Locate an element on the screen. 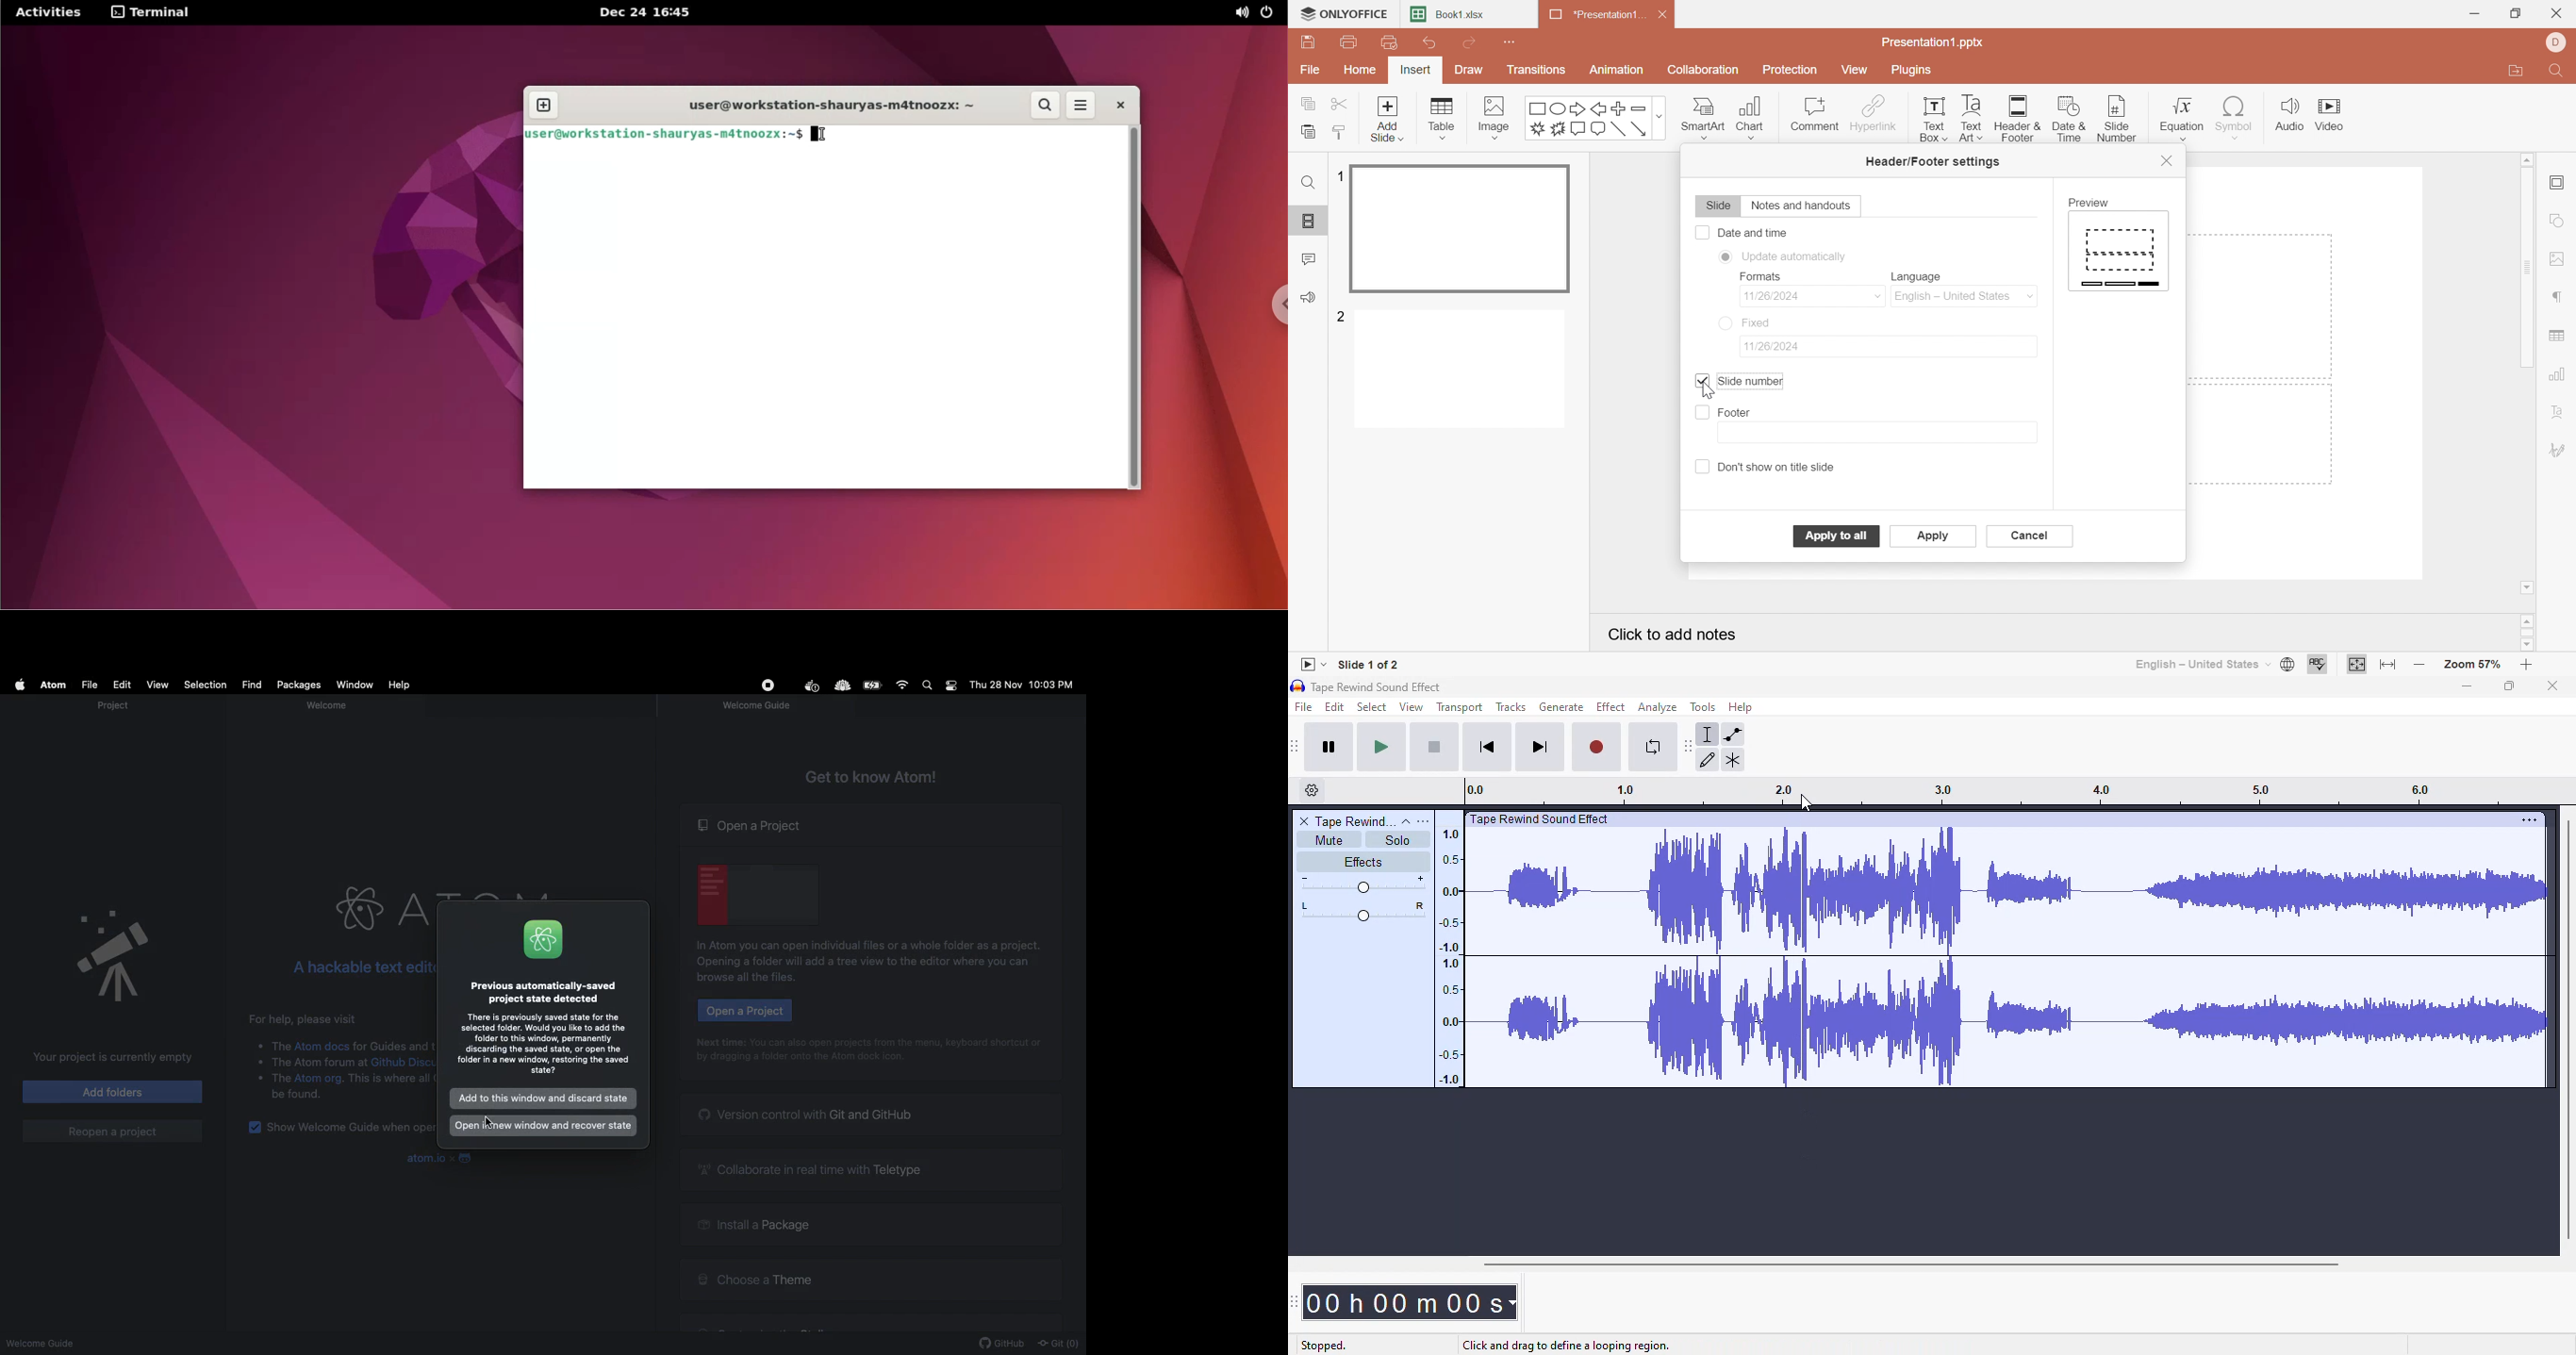 This screenshot has height=1372, width=2576. Scroll Up is located at coordinates (2526, 158).